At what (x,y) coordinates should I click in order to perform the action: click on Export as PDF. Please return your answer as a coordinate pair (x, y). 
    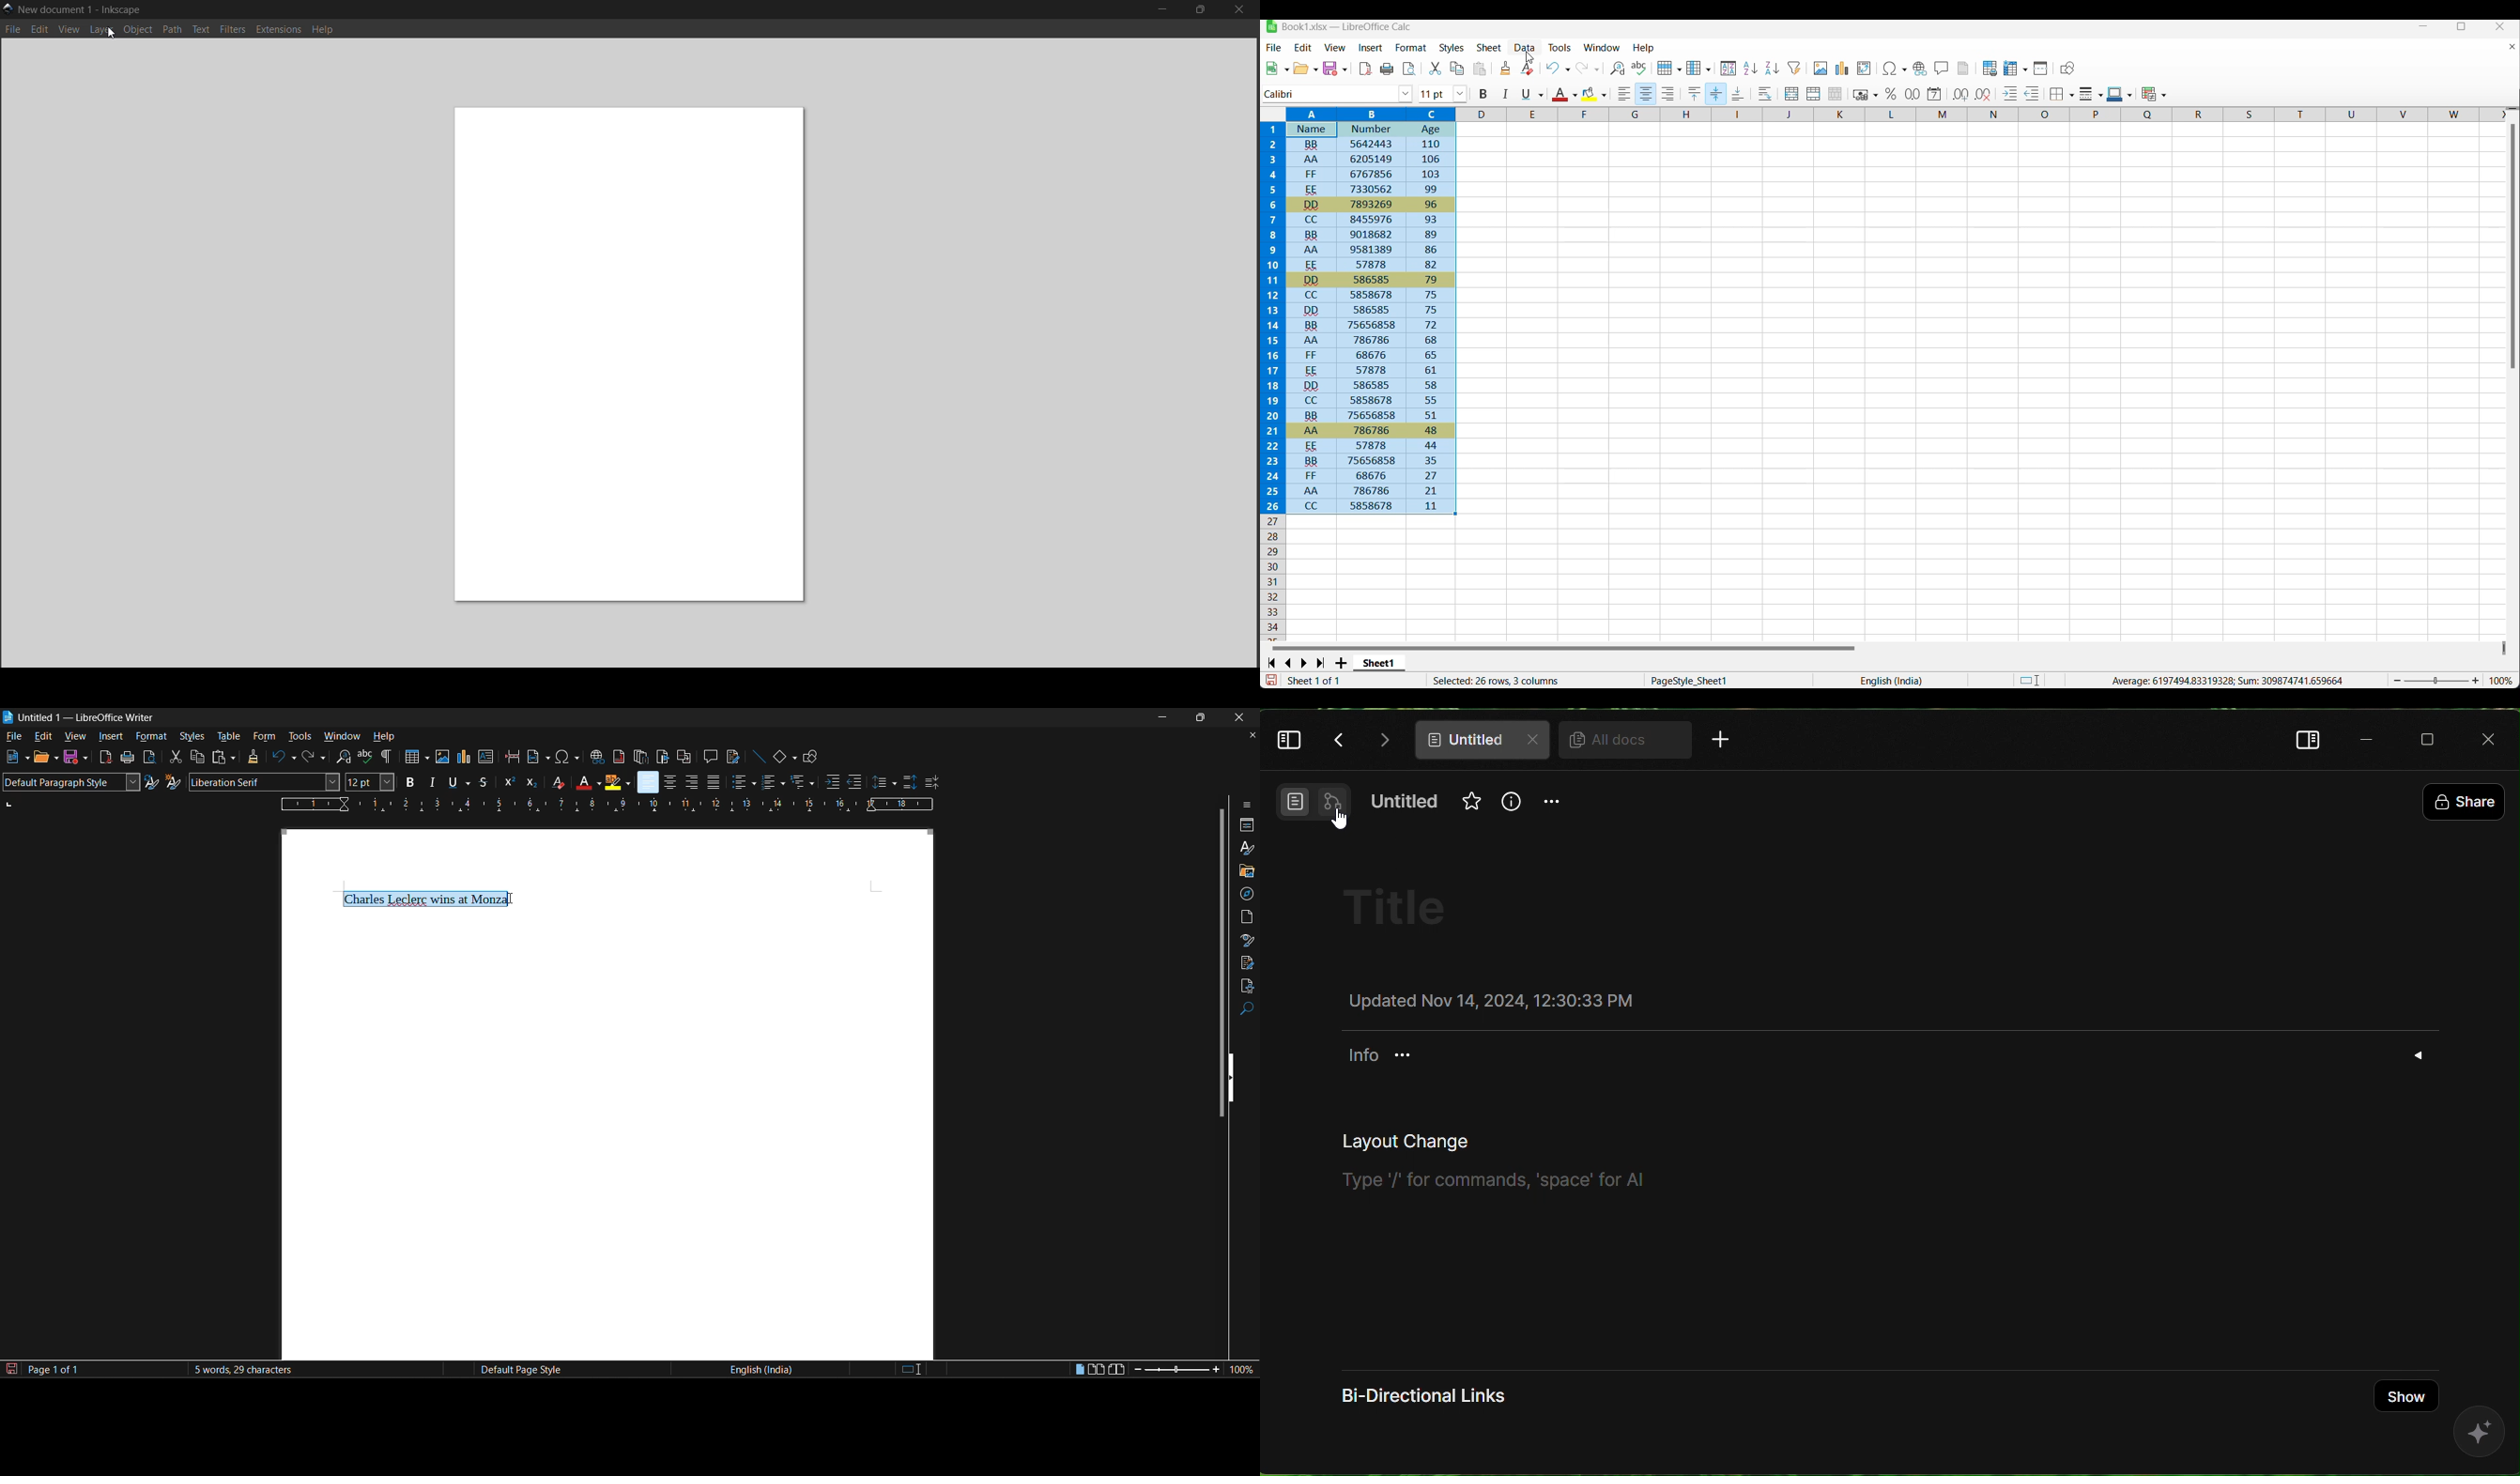
    Looking at the image, I should click on (1366, 69).